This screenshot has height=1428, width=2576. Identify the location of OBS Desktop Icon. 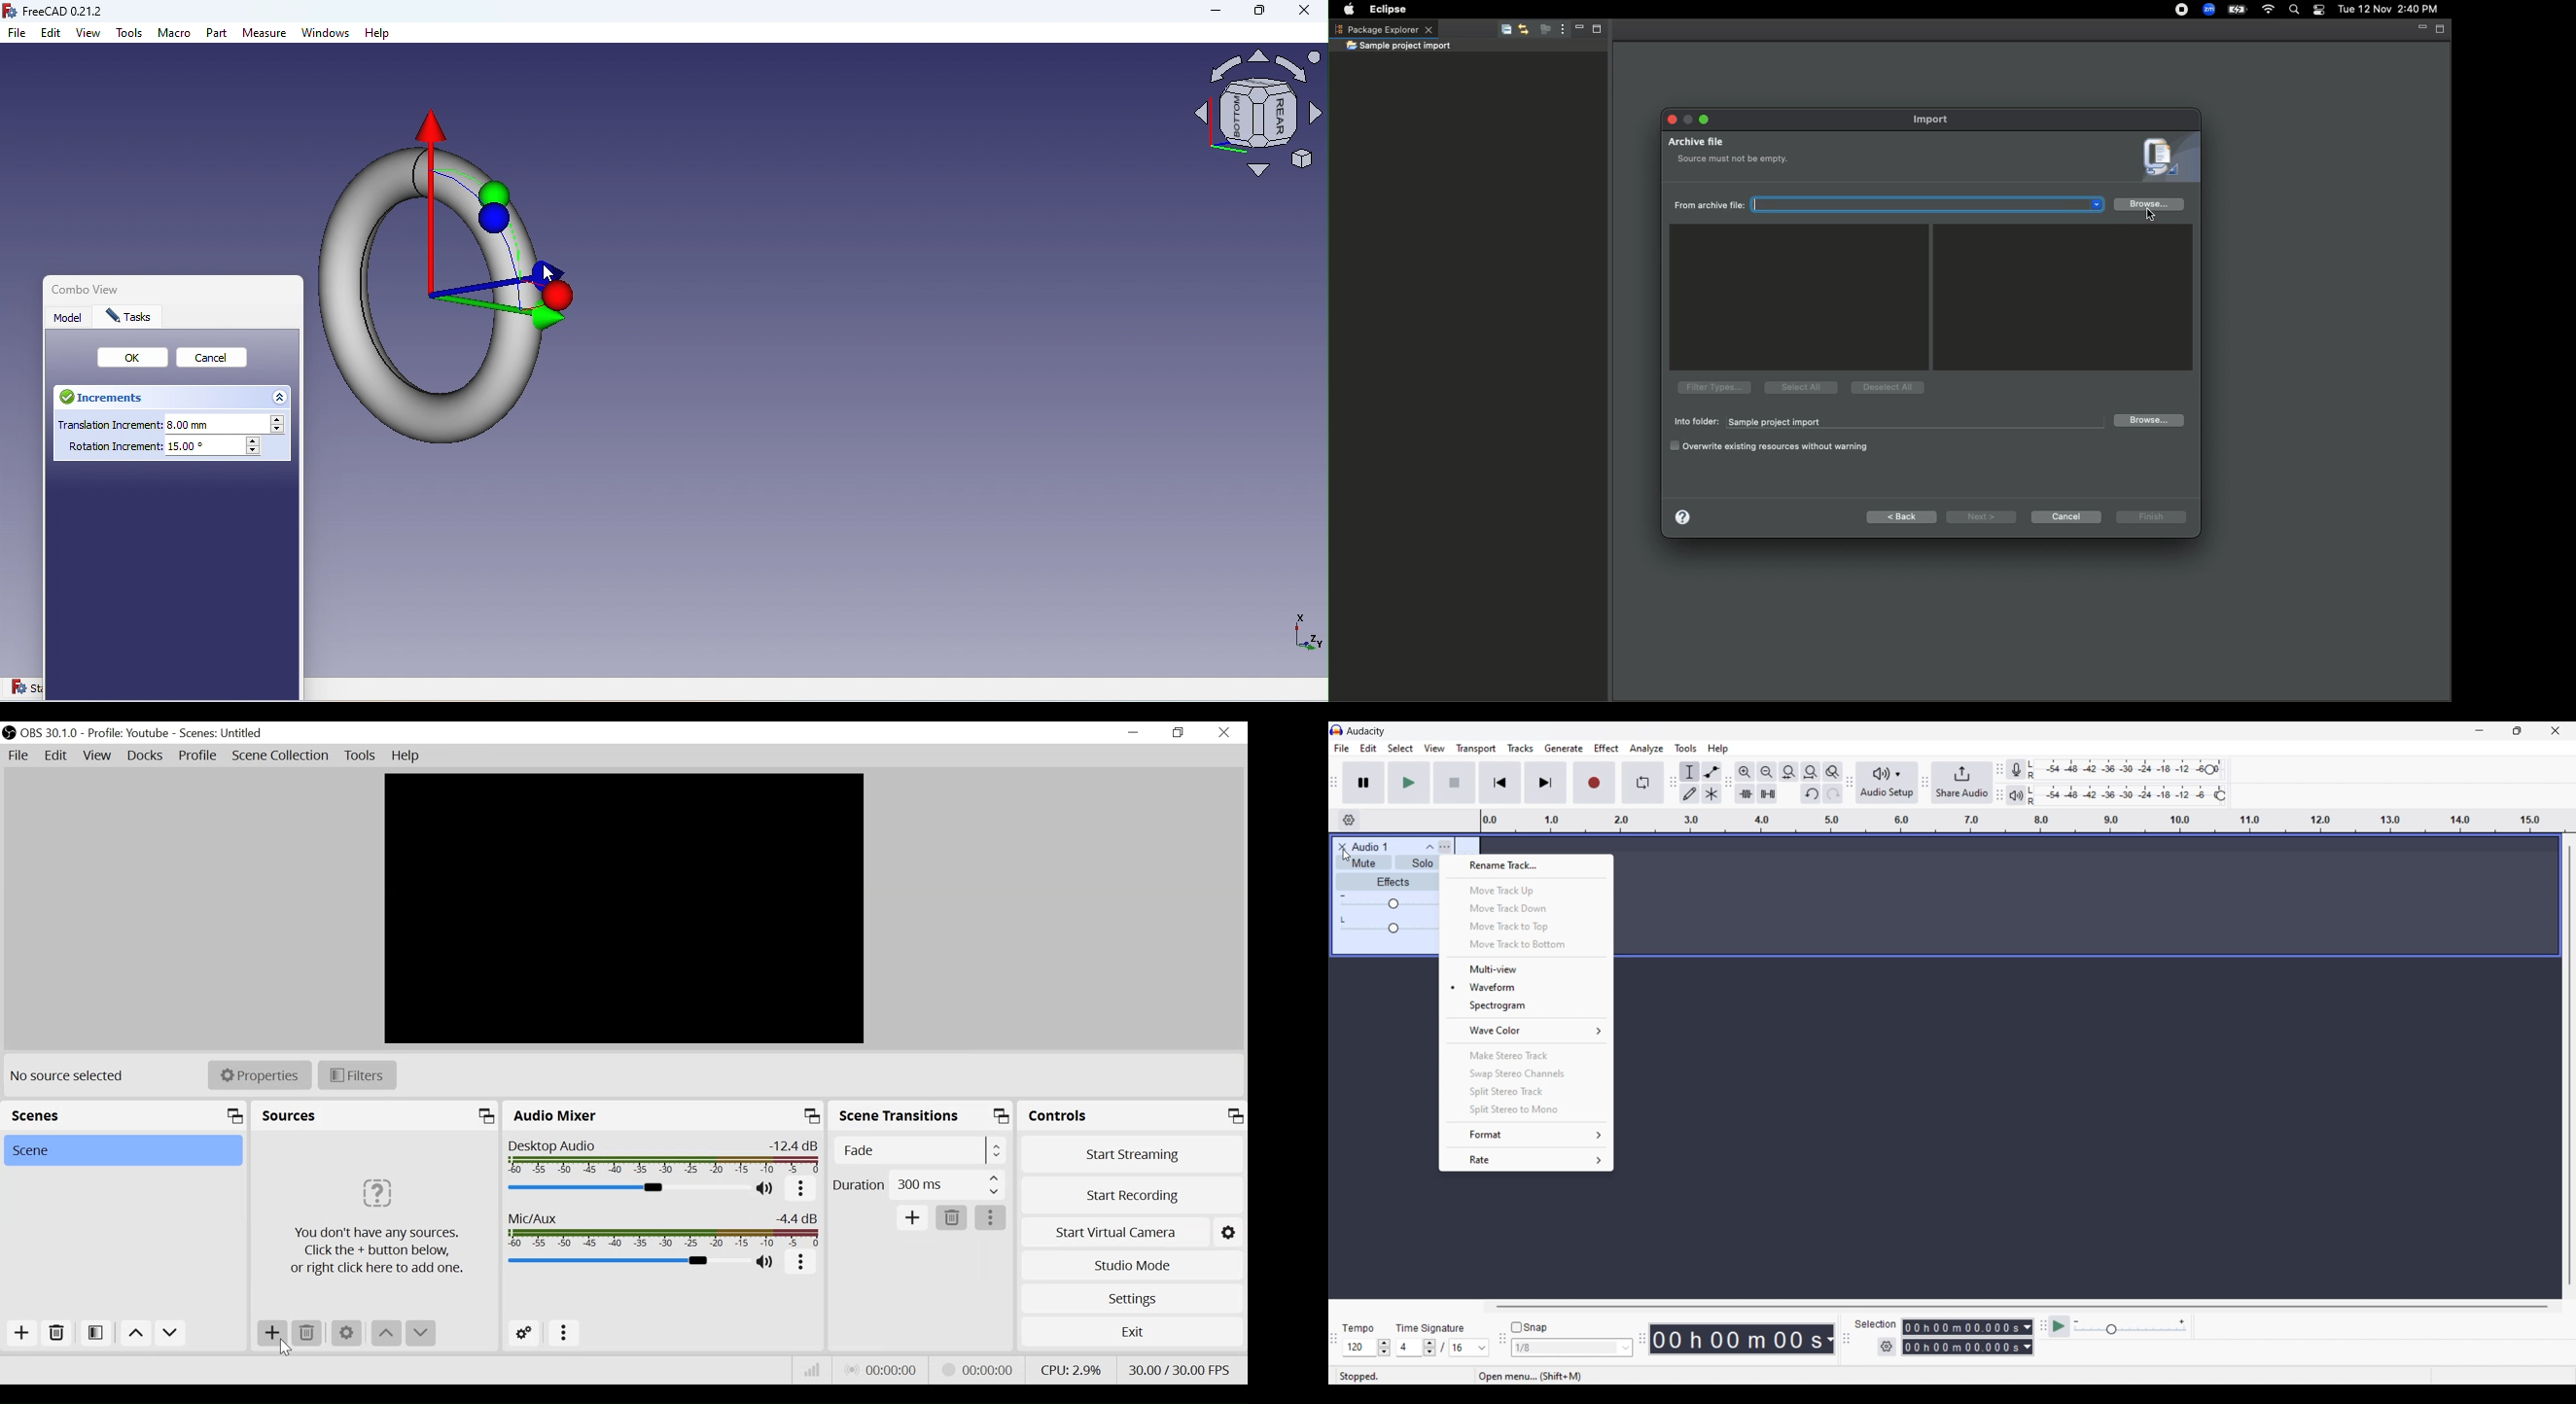
(8, 733).